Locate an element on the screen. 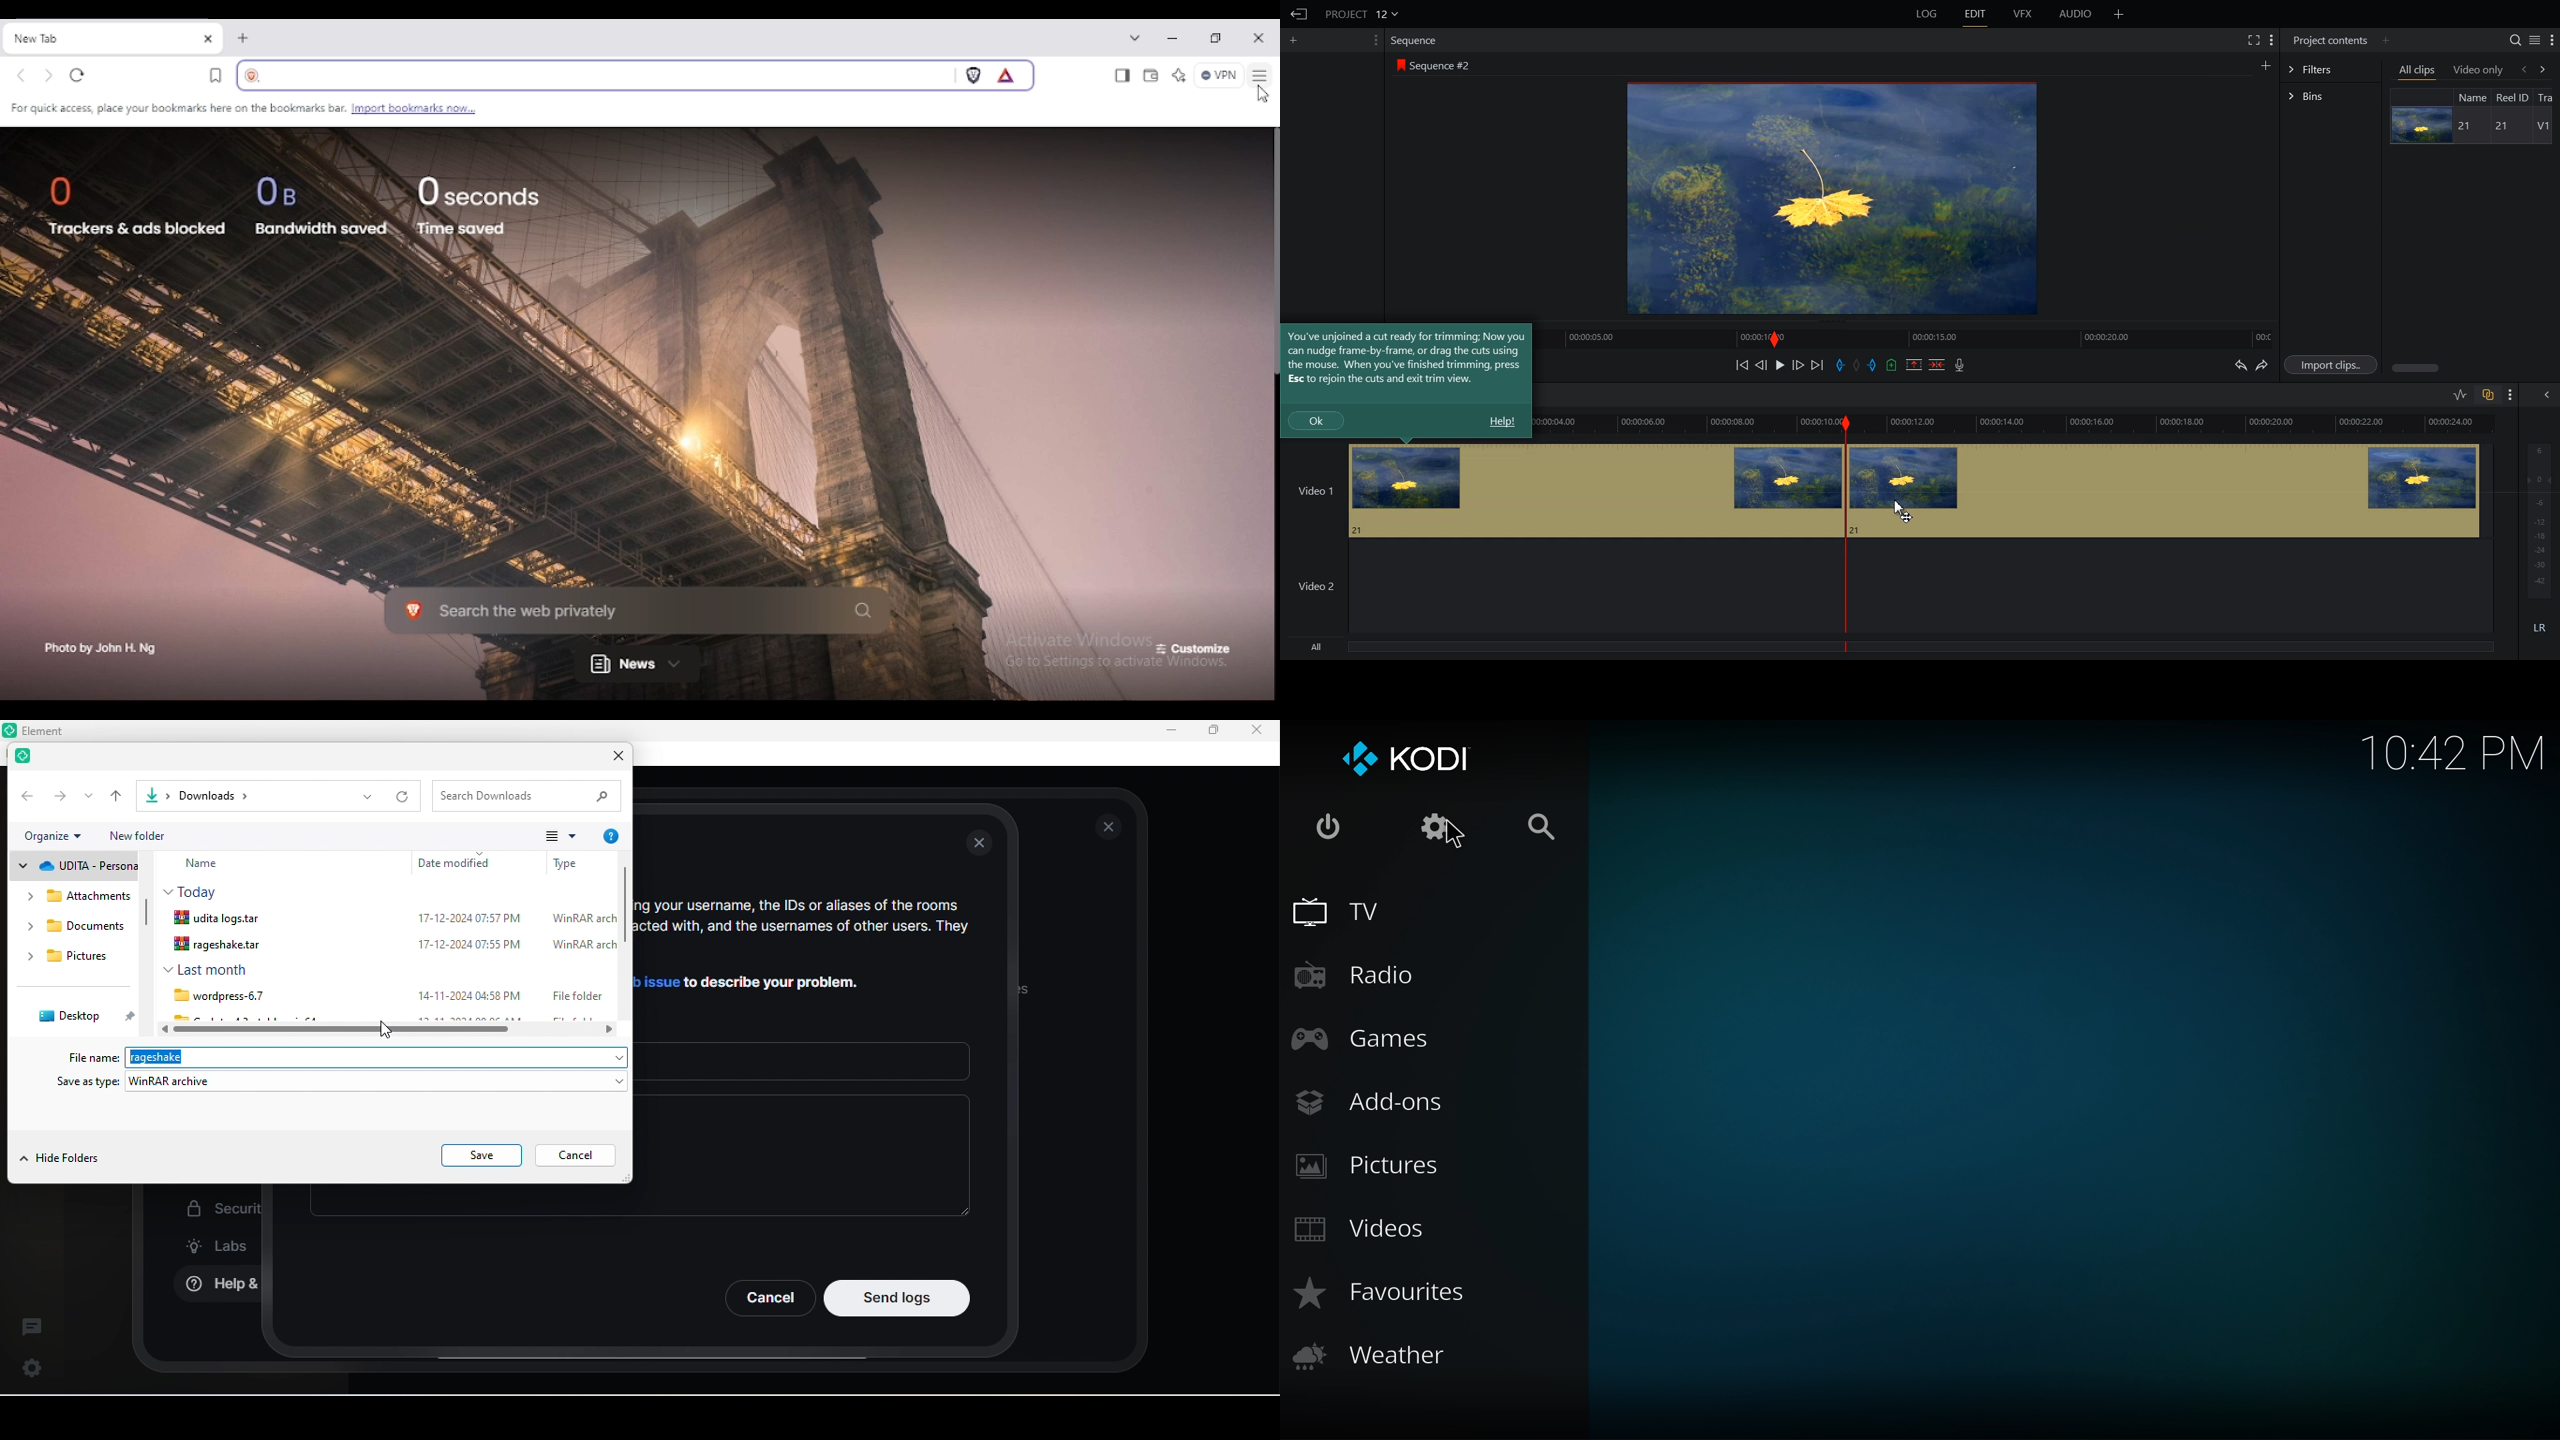 This screenshot has height=1456, width=2576. date modified is located at coordinates (459, 862).